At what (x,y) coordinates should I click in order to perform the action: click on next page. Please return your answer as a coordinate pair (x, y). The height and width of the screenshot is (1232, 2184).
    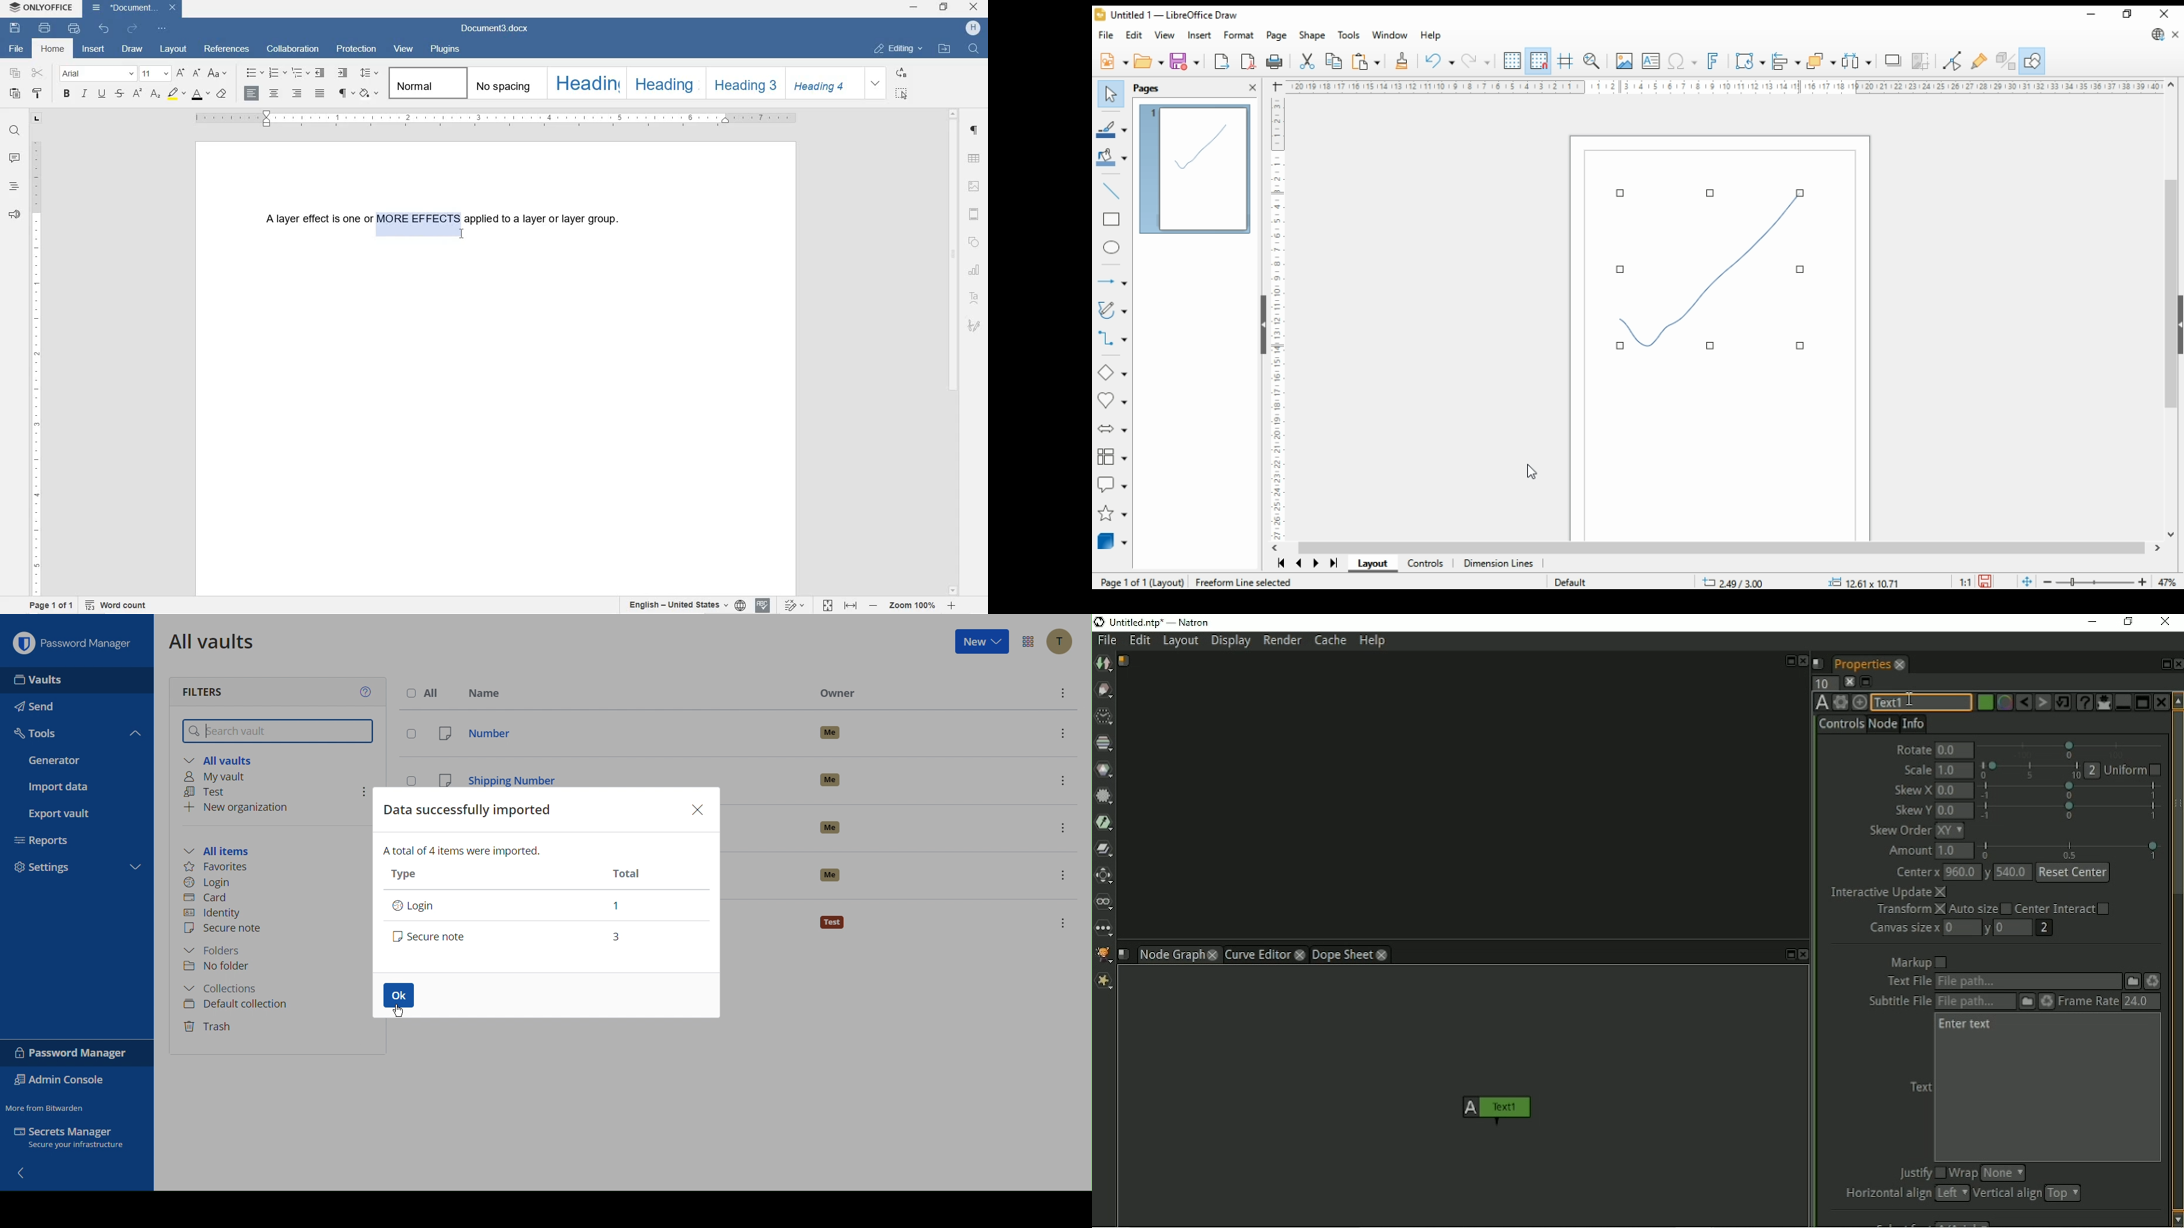
    Looking at the image, I should click on (1316, 564).